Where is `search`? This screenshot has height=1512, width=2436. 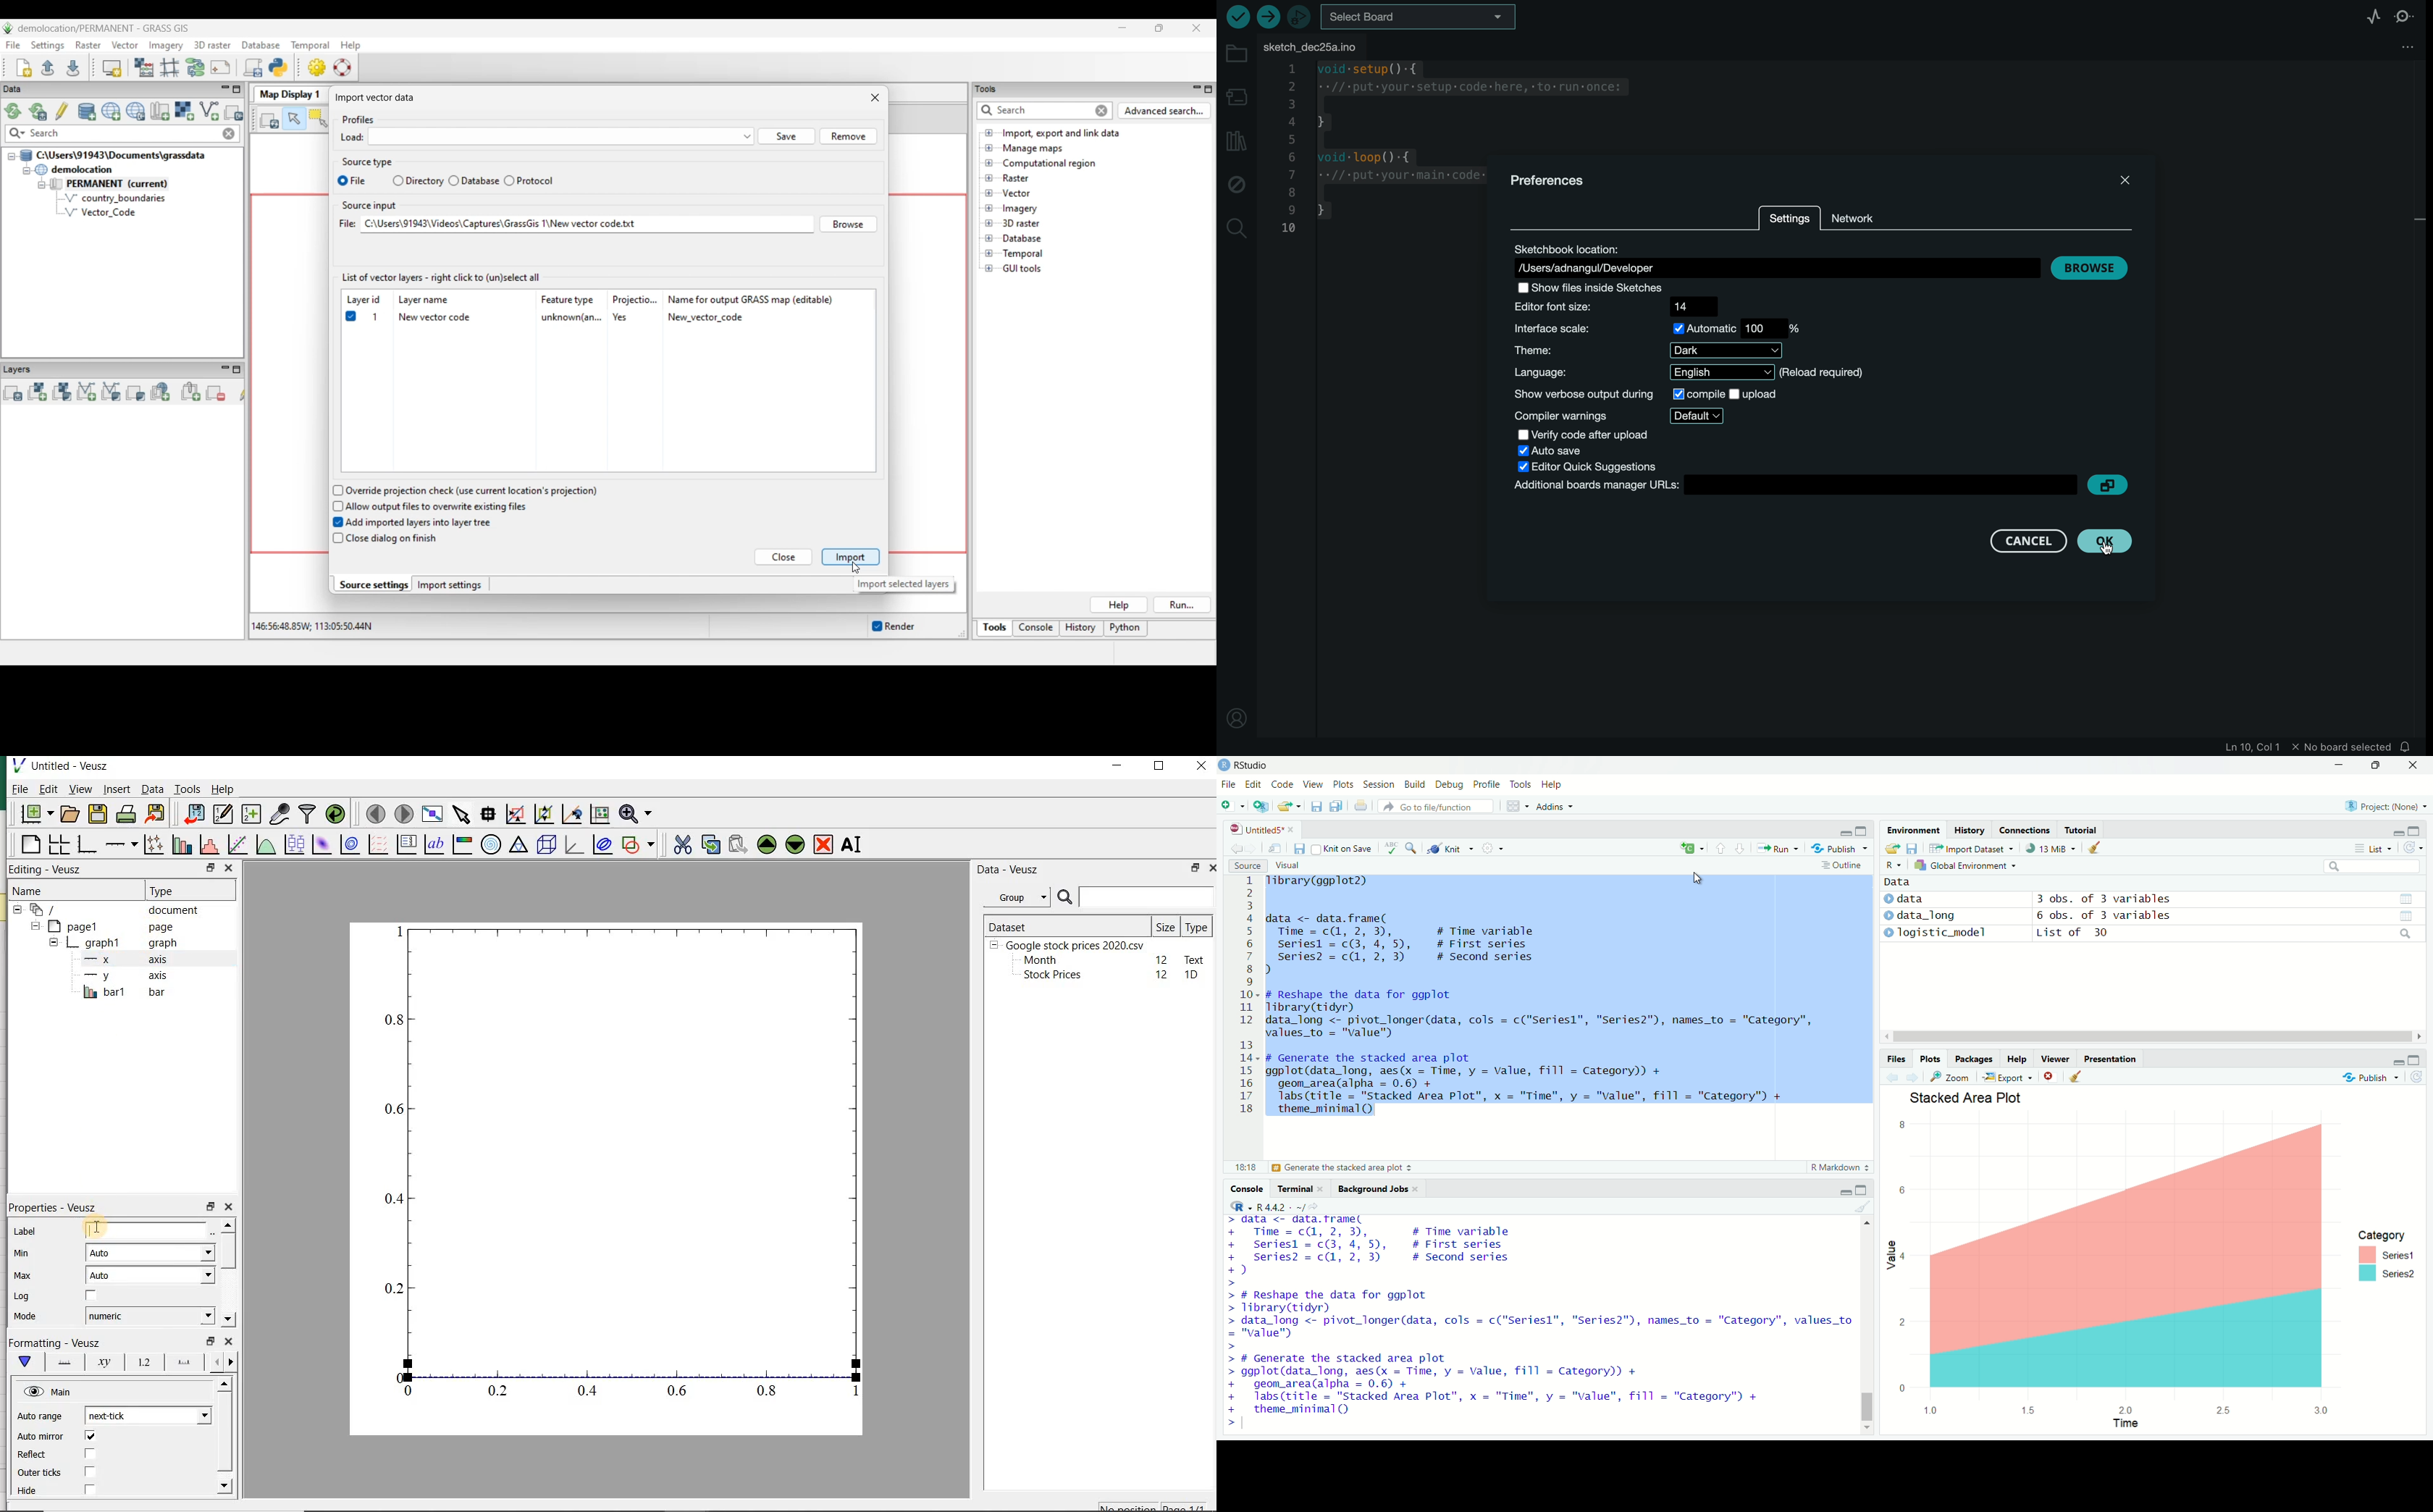
search is located at coordinates (2406, 919).